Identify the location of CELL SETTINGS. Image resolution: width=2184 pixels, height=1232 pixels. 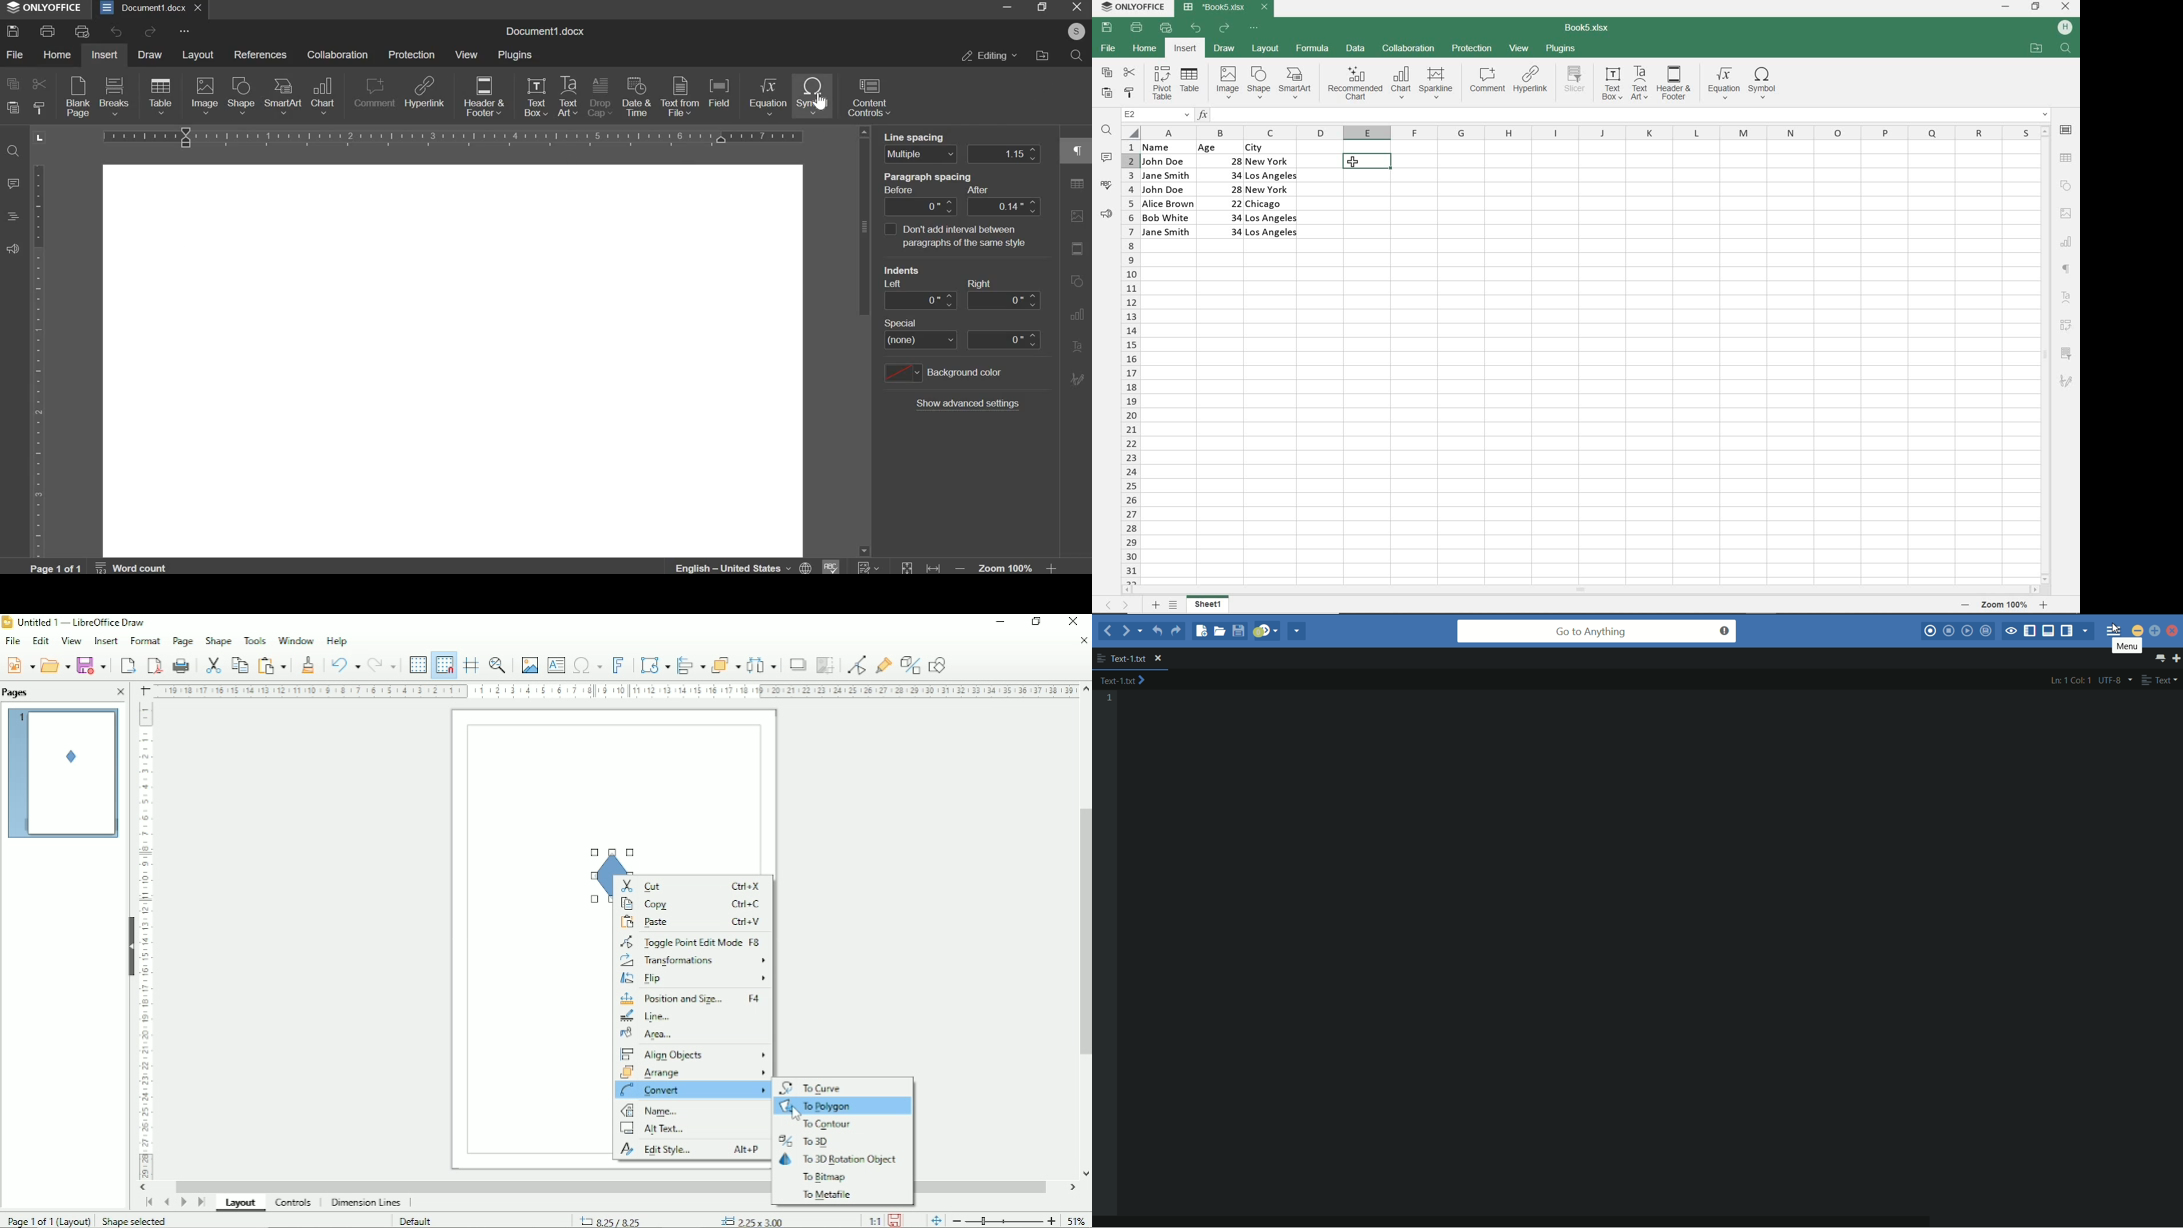
(2068, 130).